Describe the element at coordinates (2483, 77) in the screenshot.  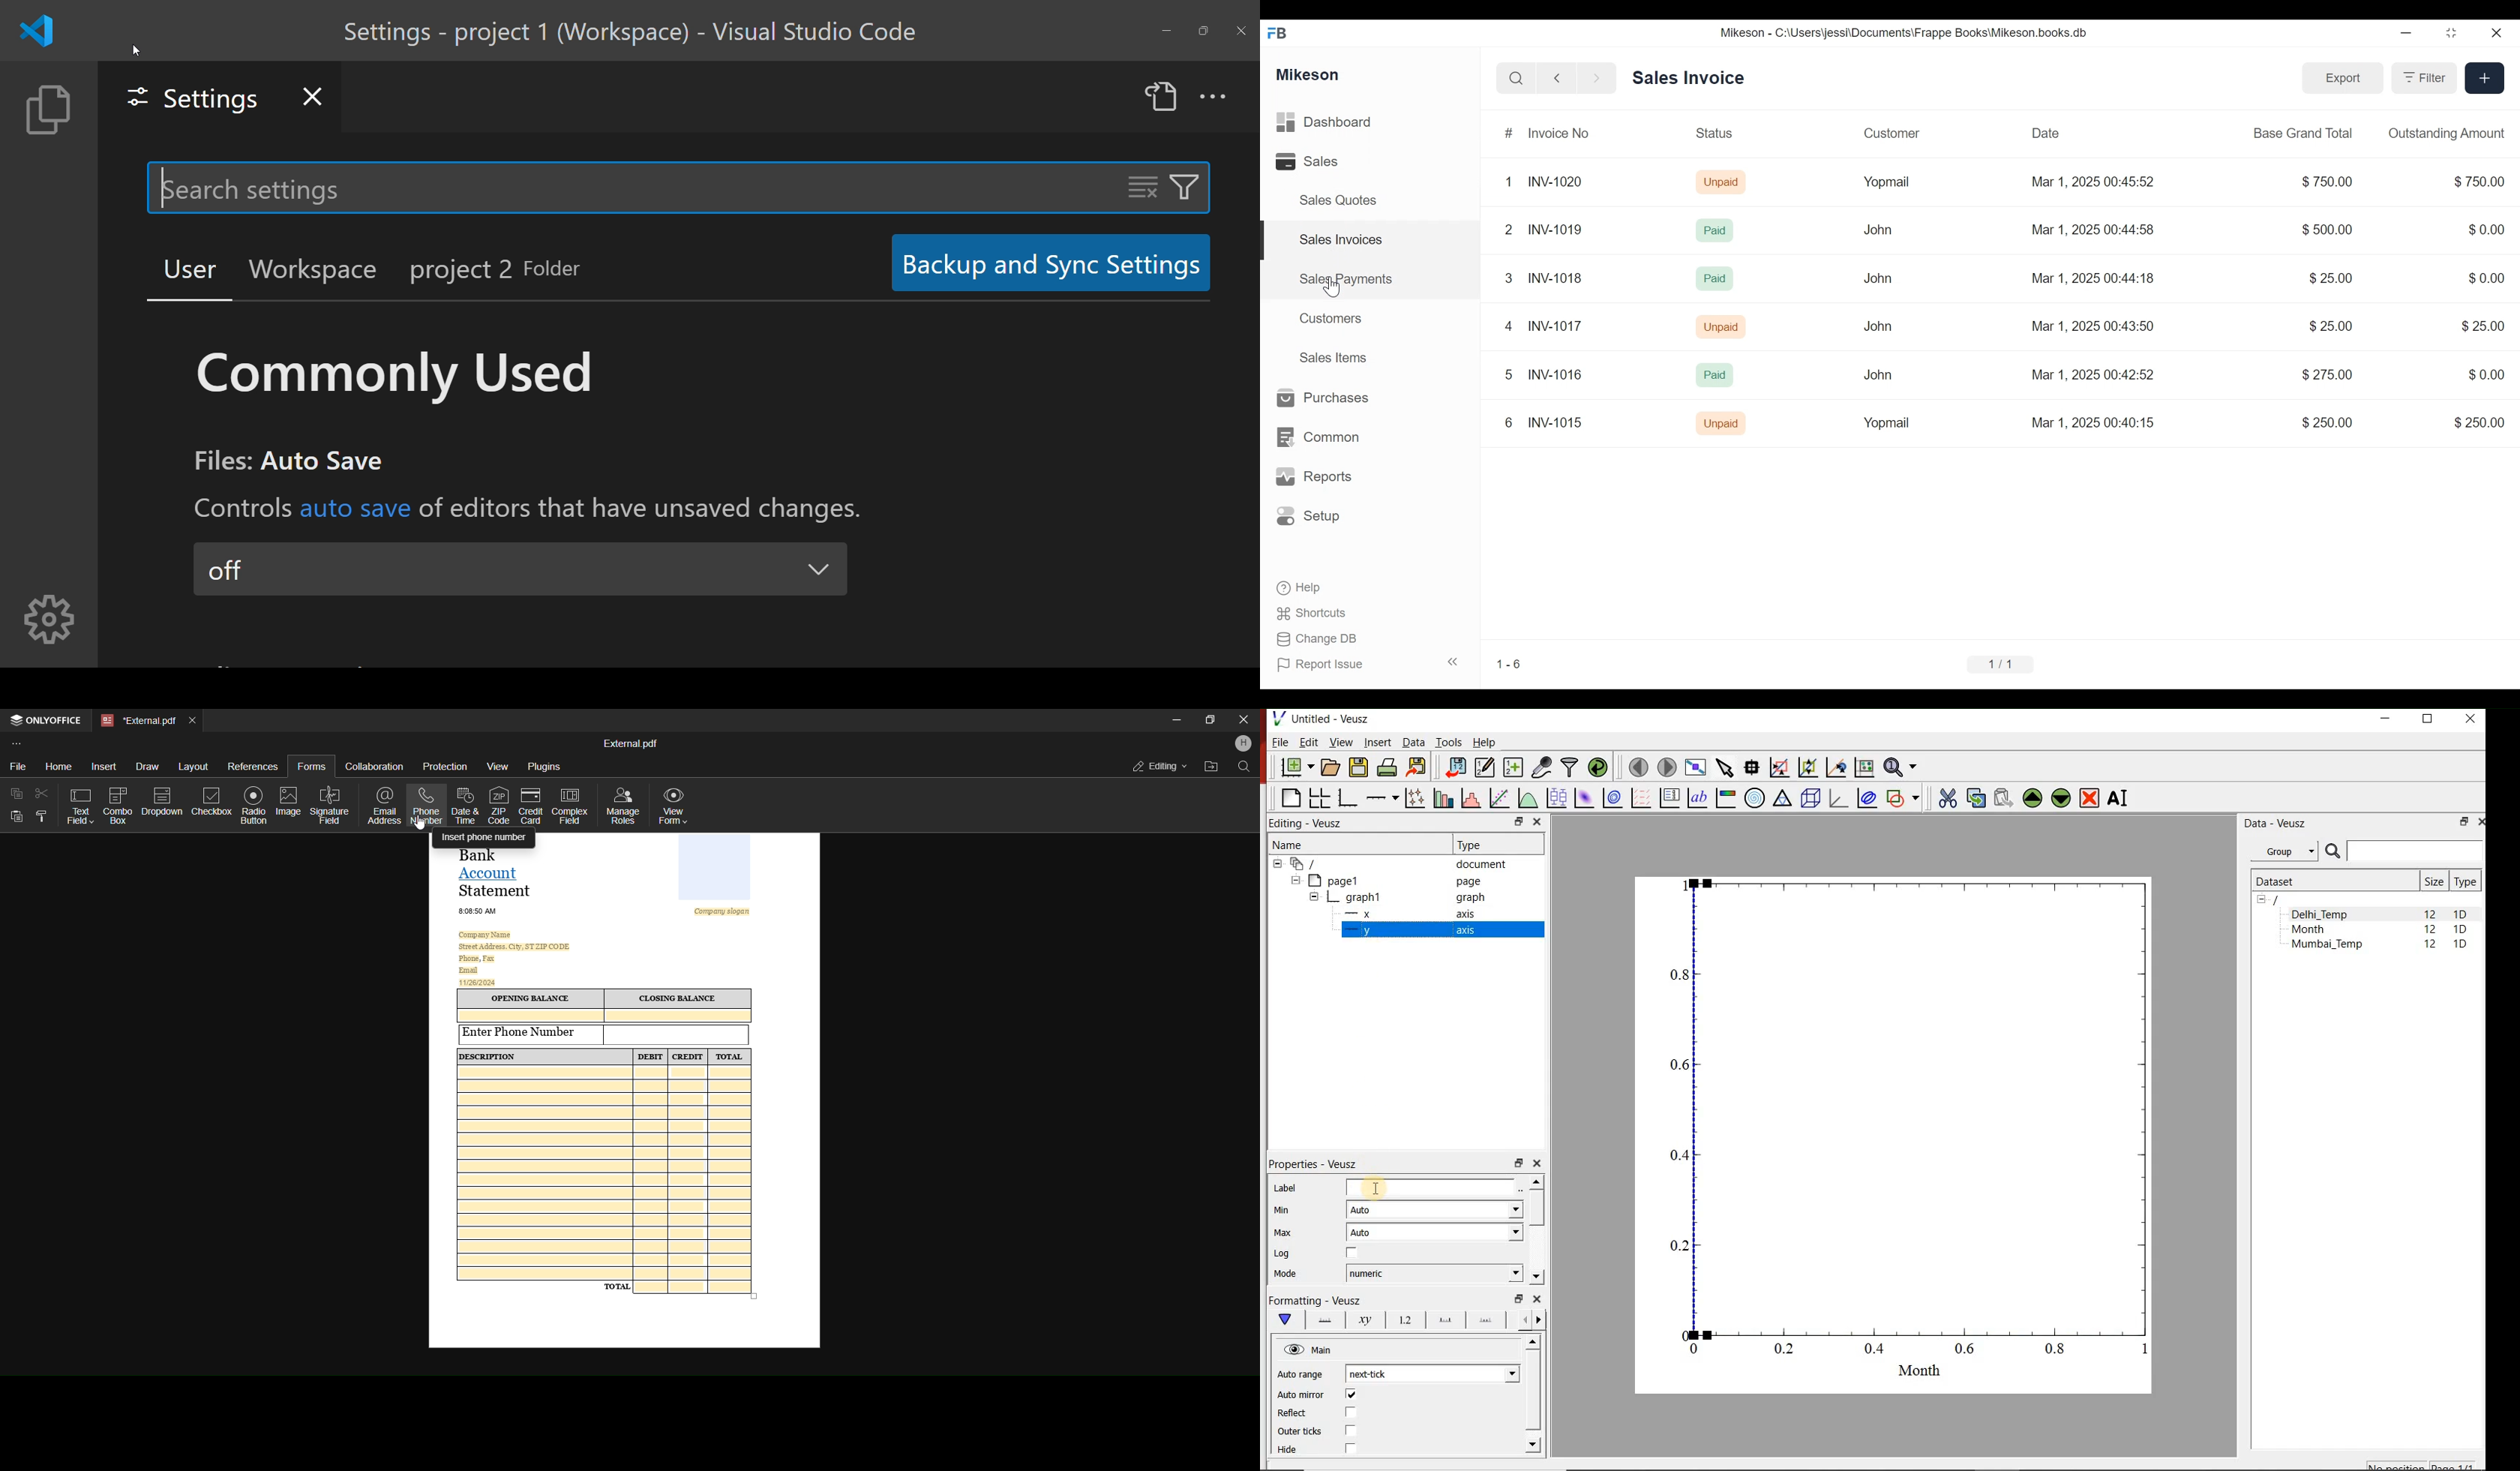
I see `Add` at that location.